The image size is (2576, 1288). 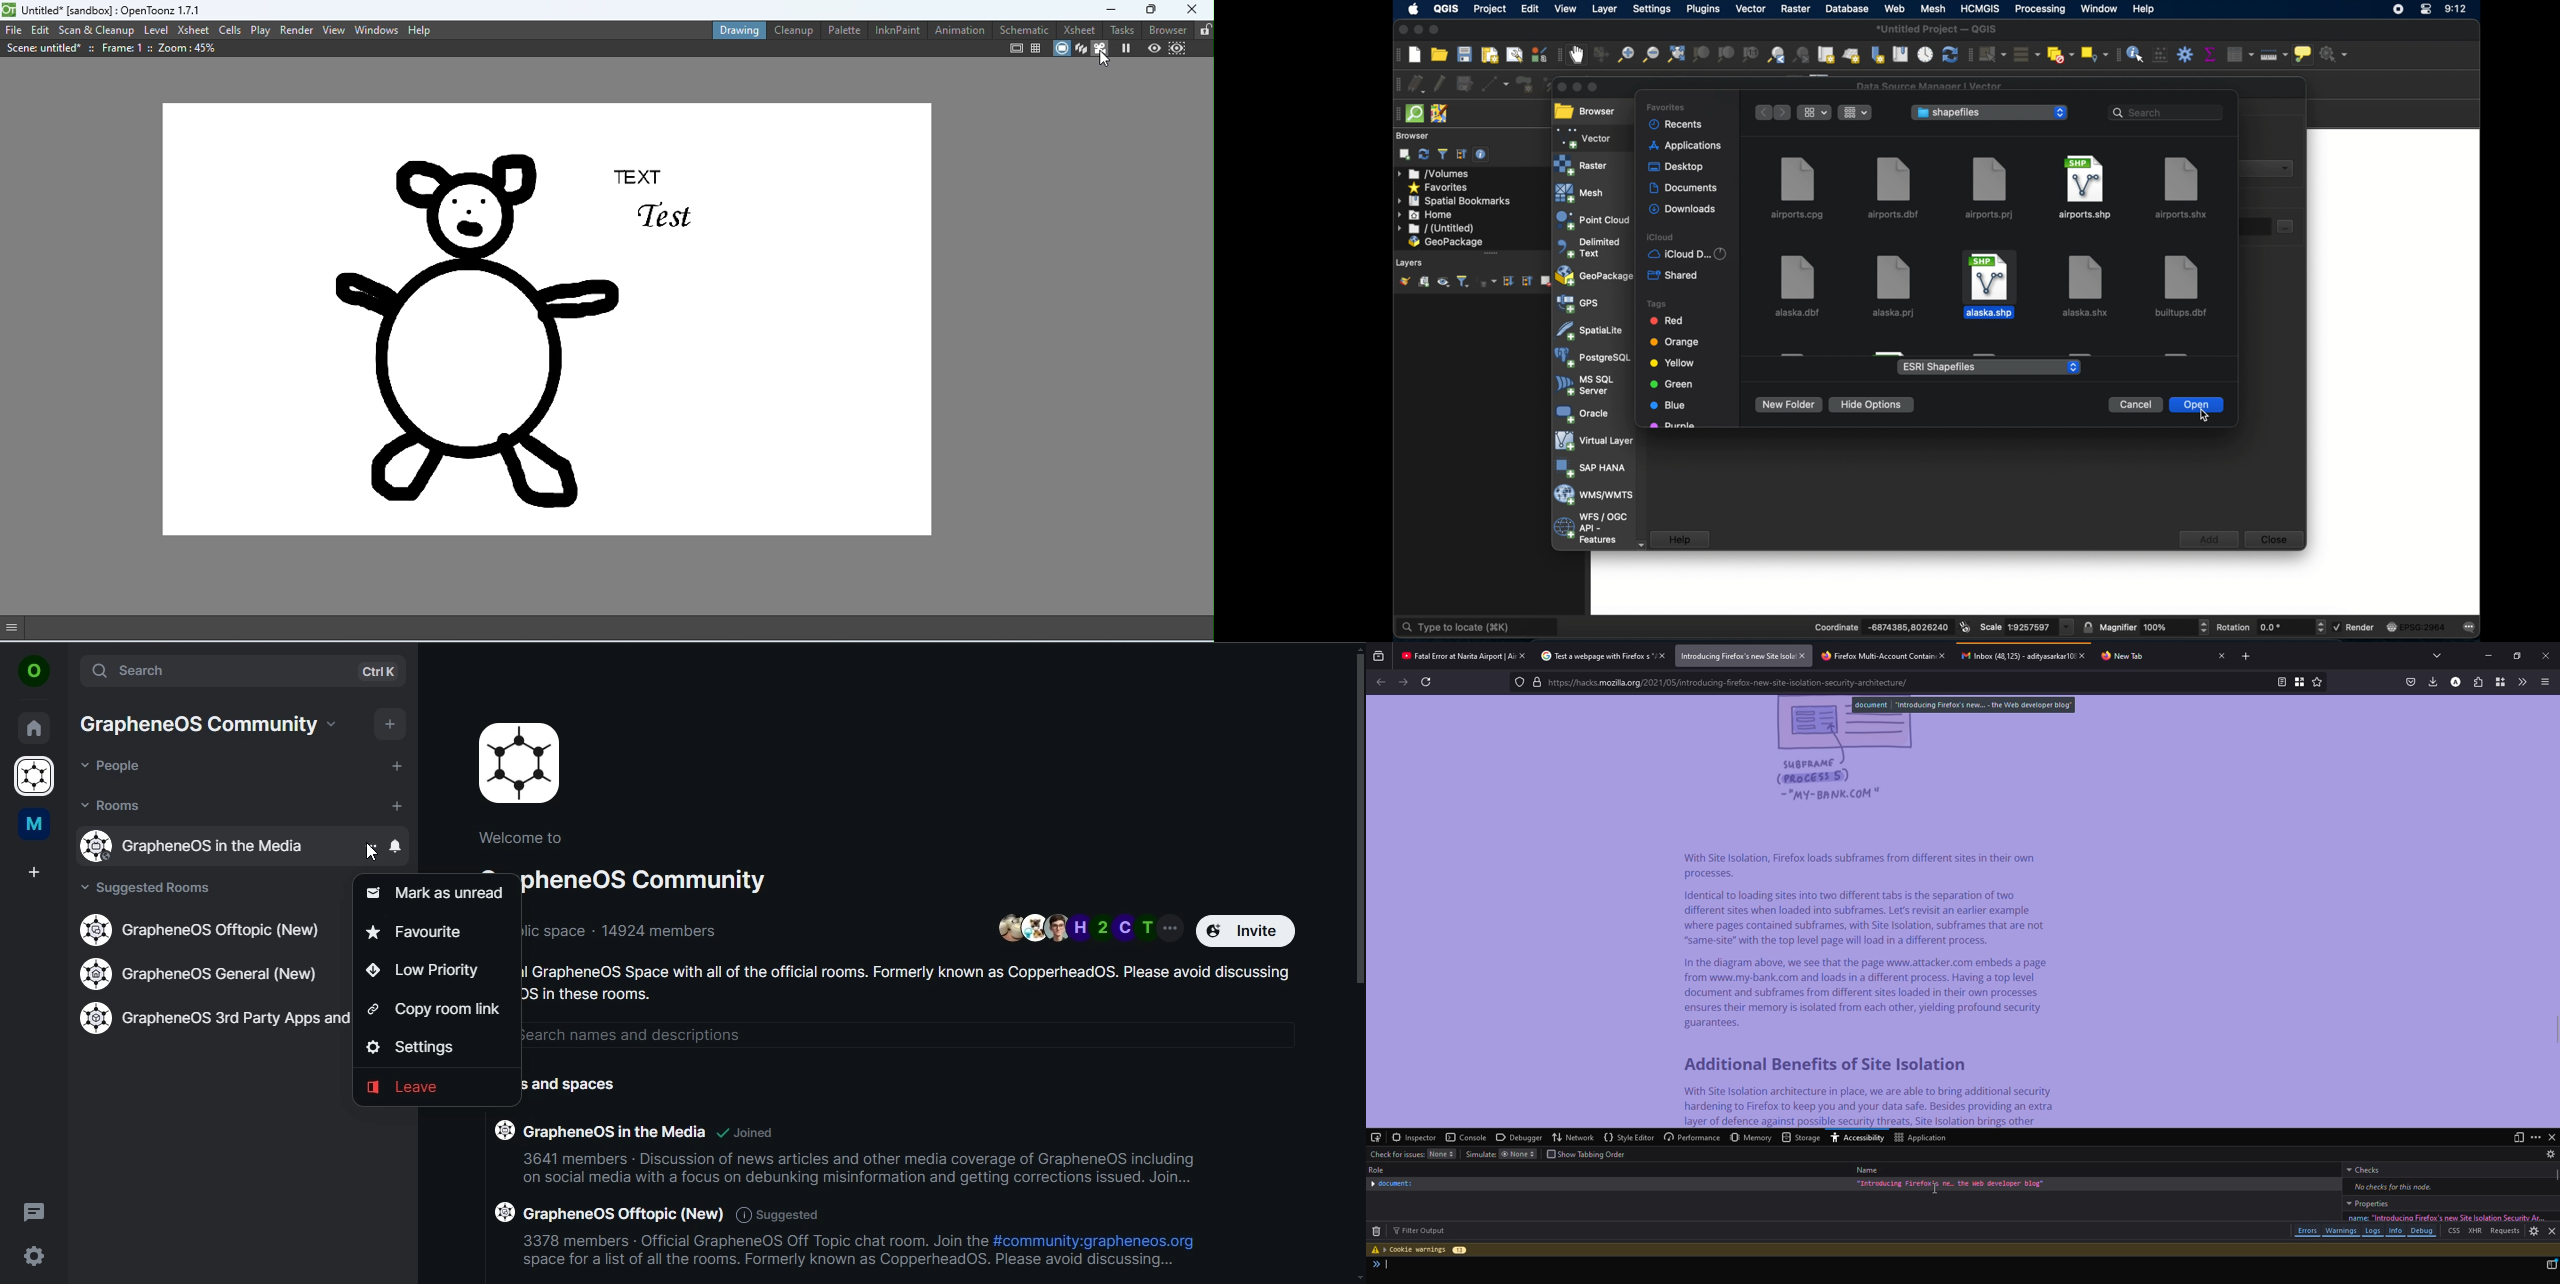 I want to click on selection toolbar, so click(x=1969, y=54).